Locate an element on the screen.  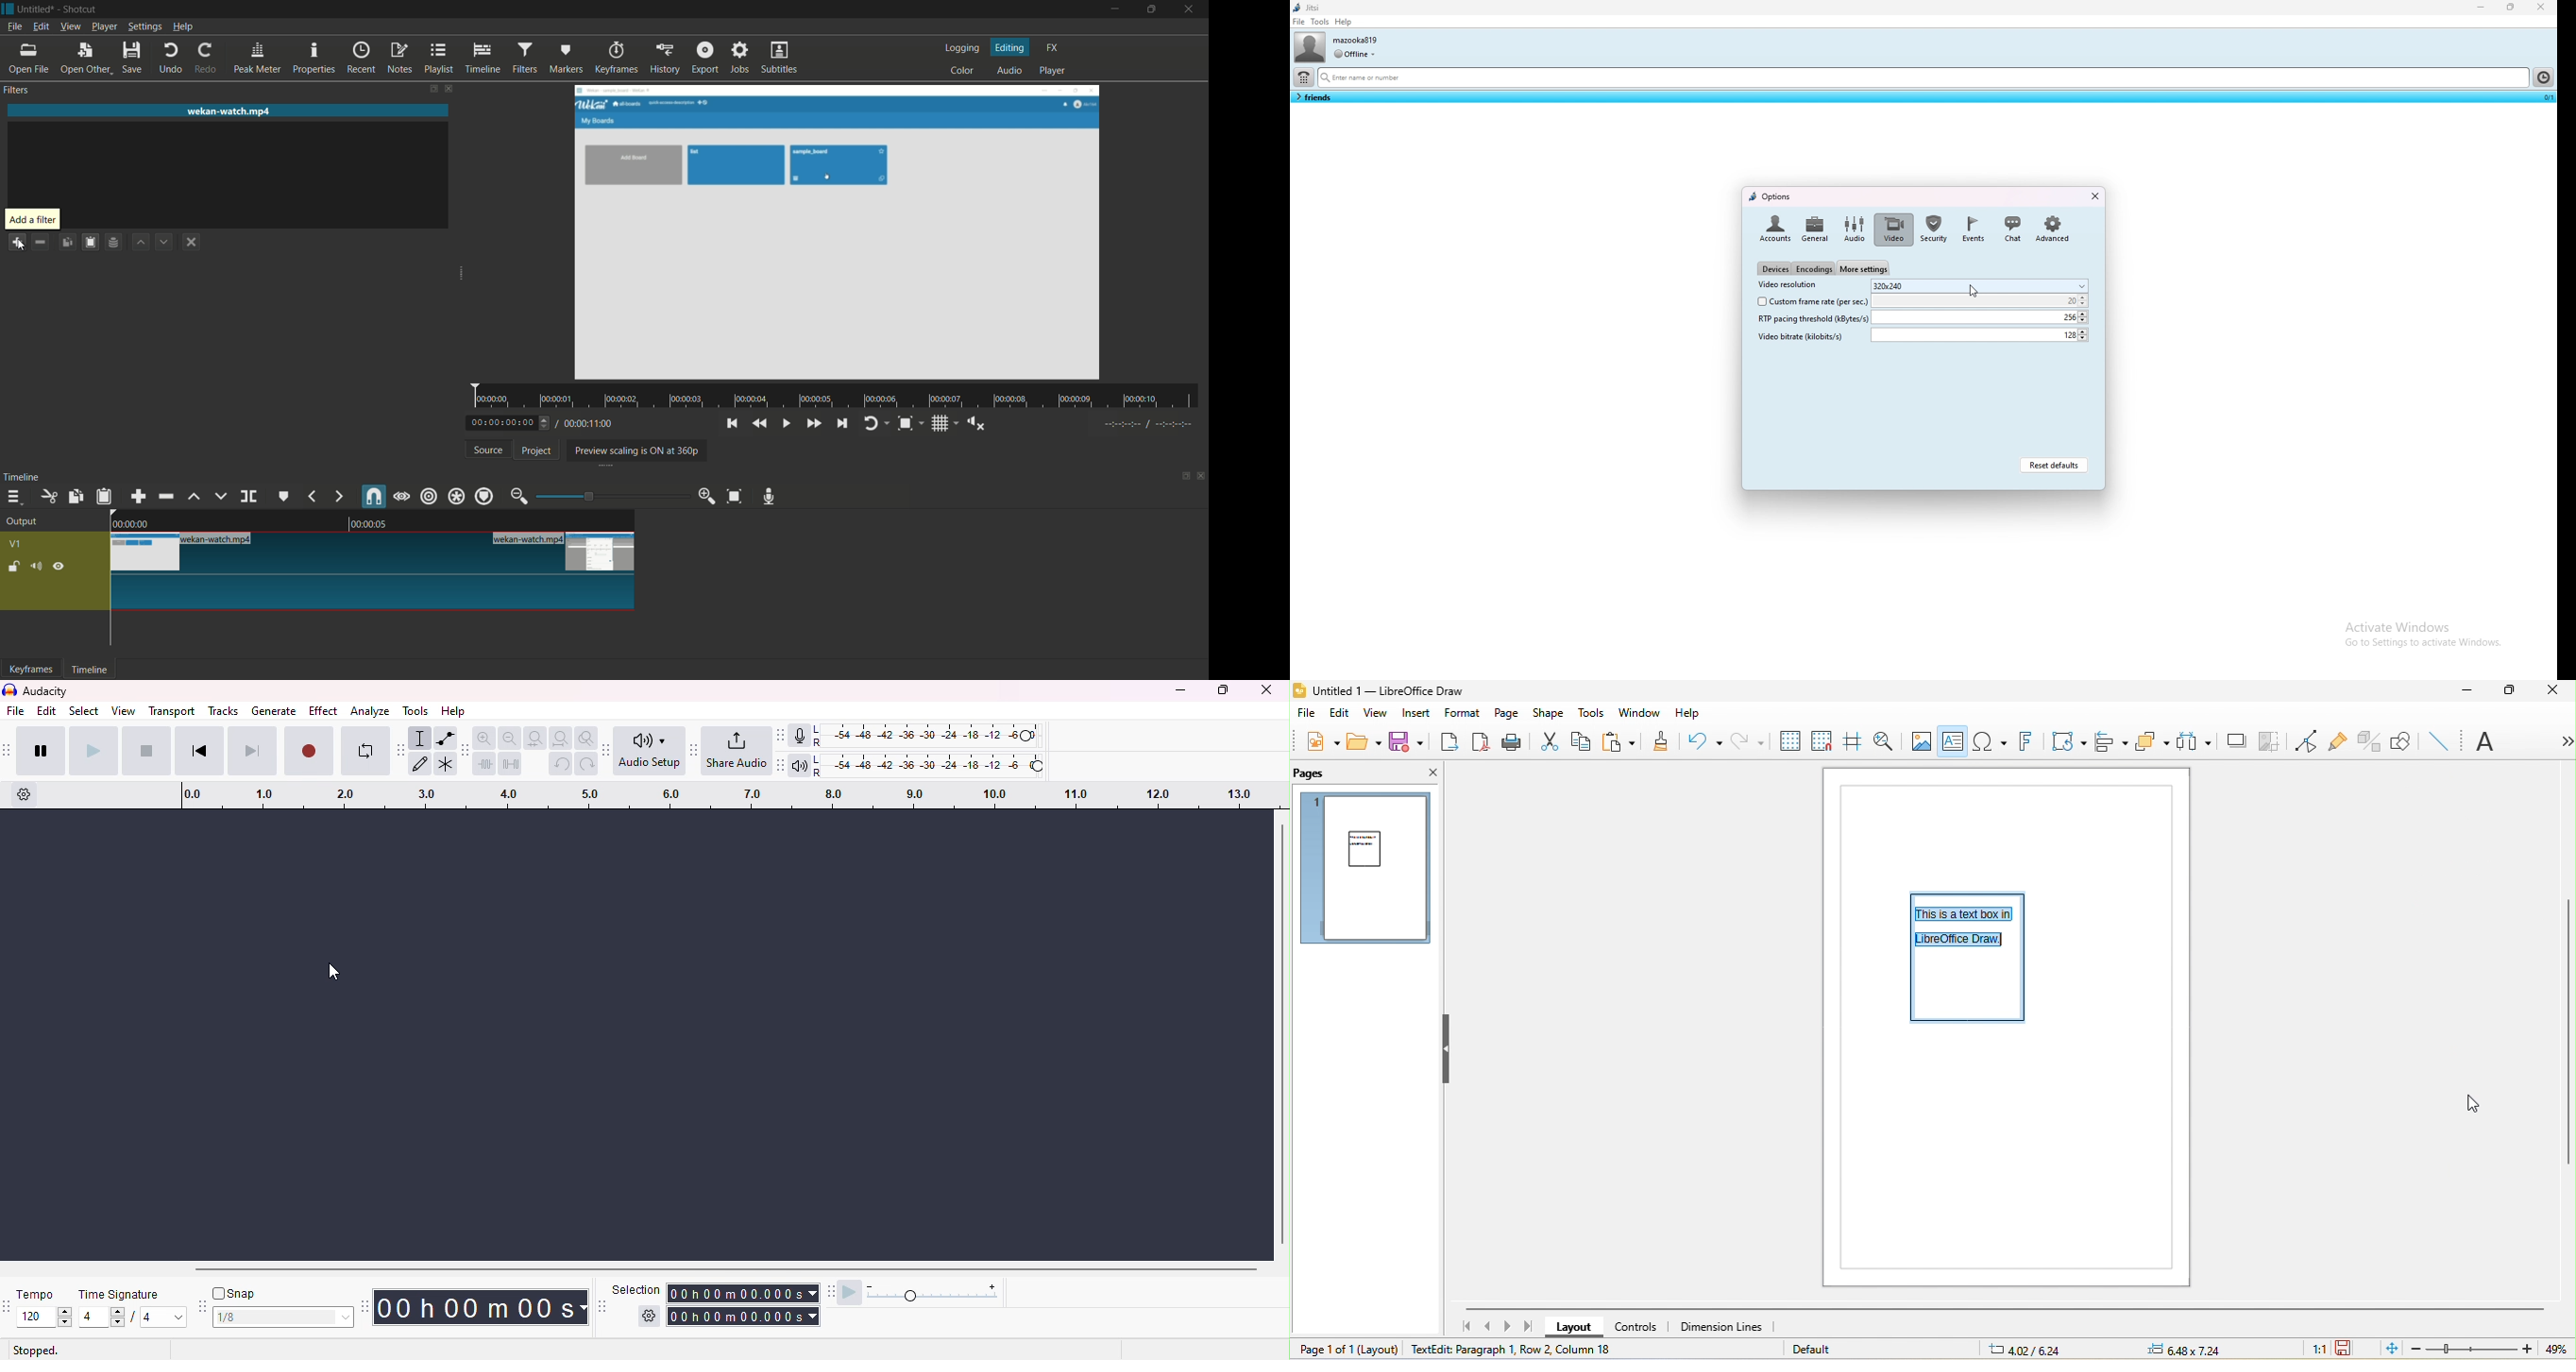
record audio is located at coordinates (770, 497).